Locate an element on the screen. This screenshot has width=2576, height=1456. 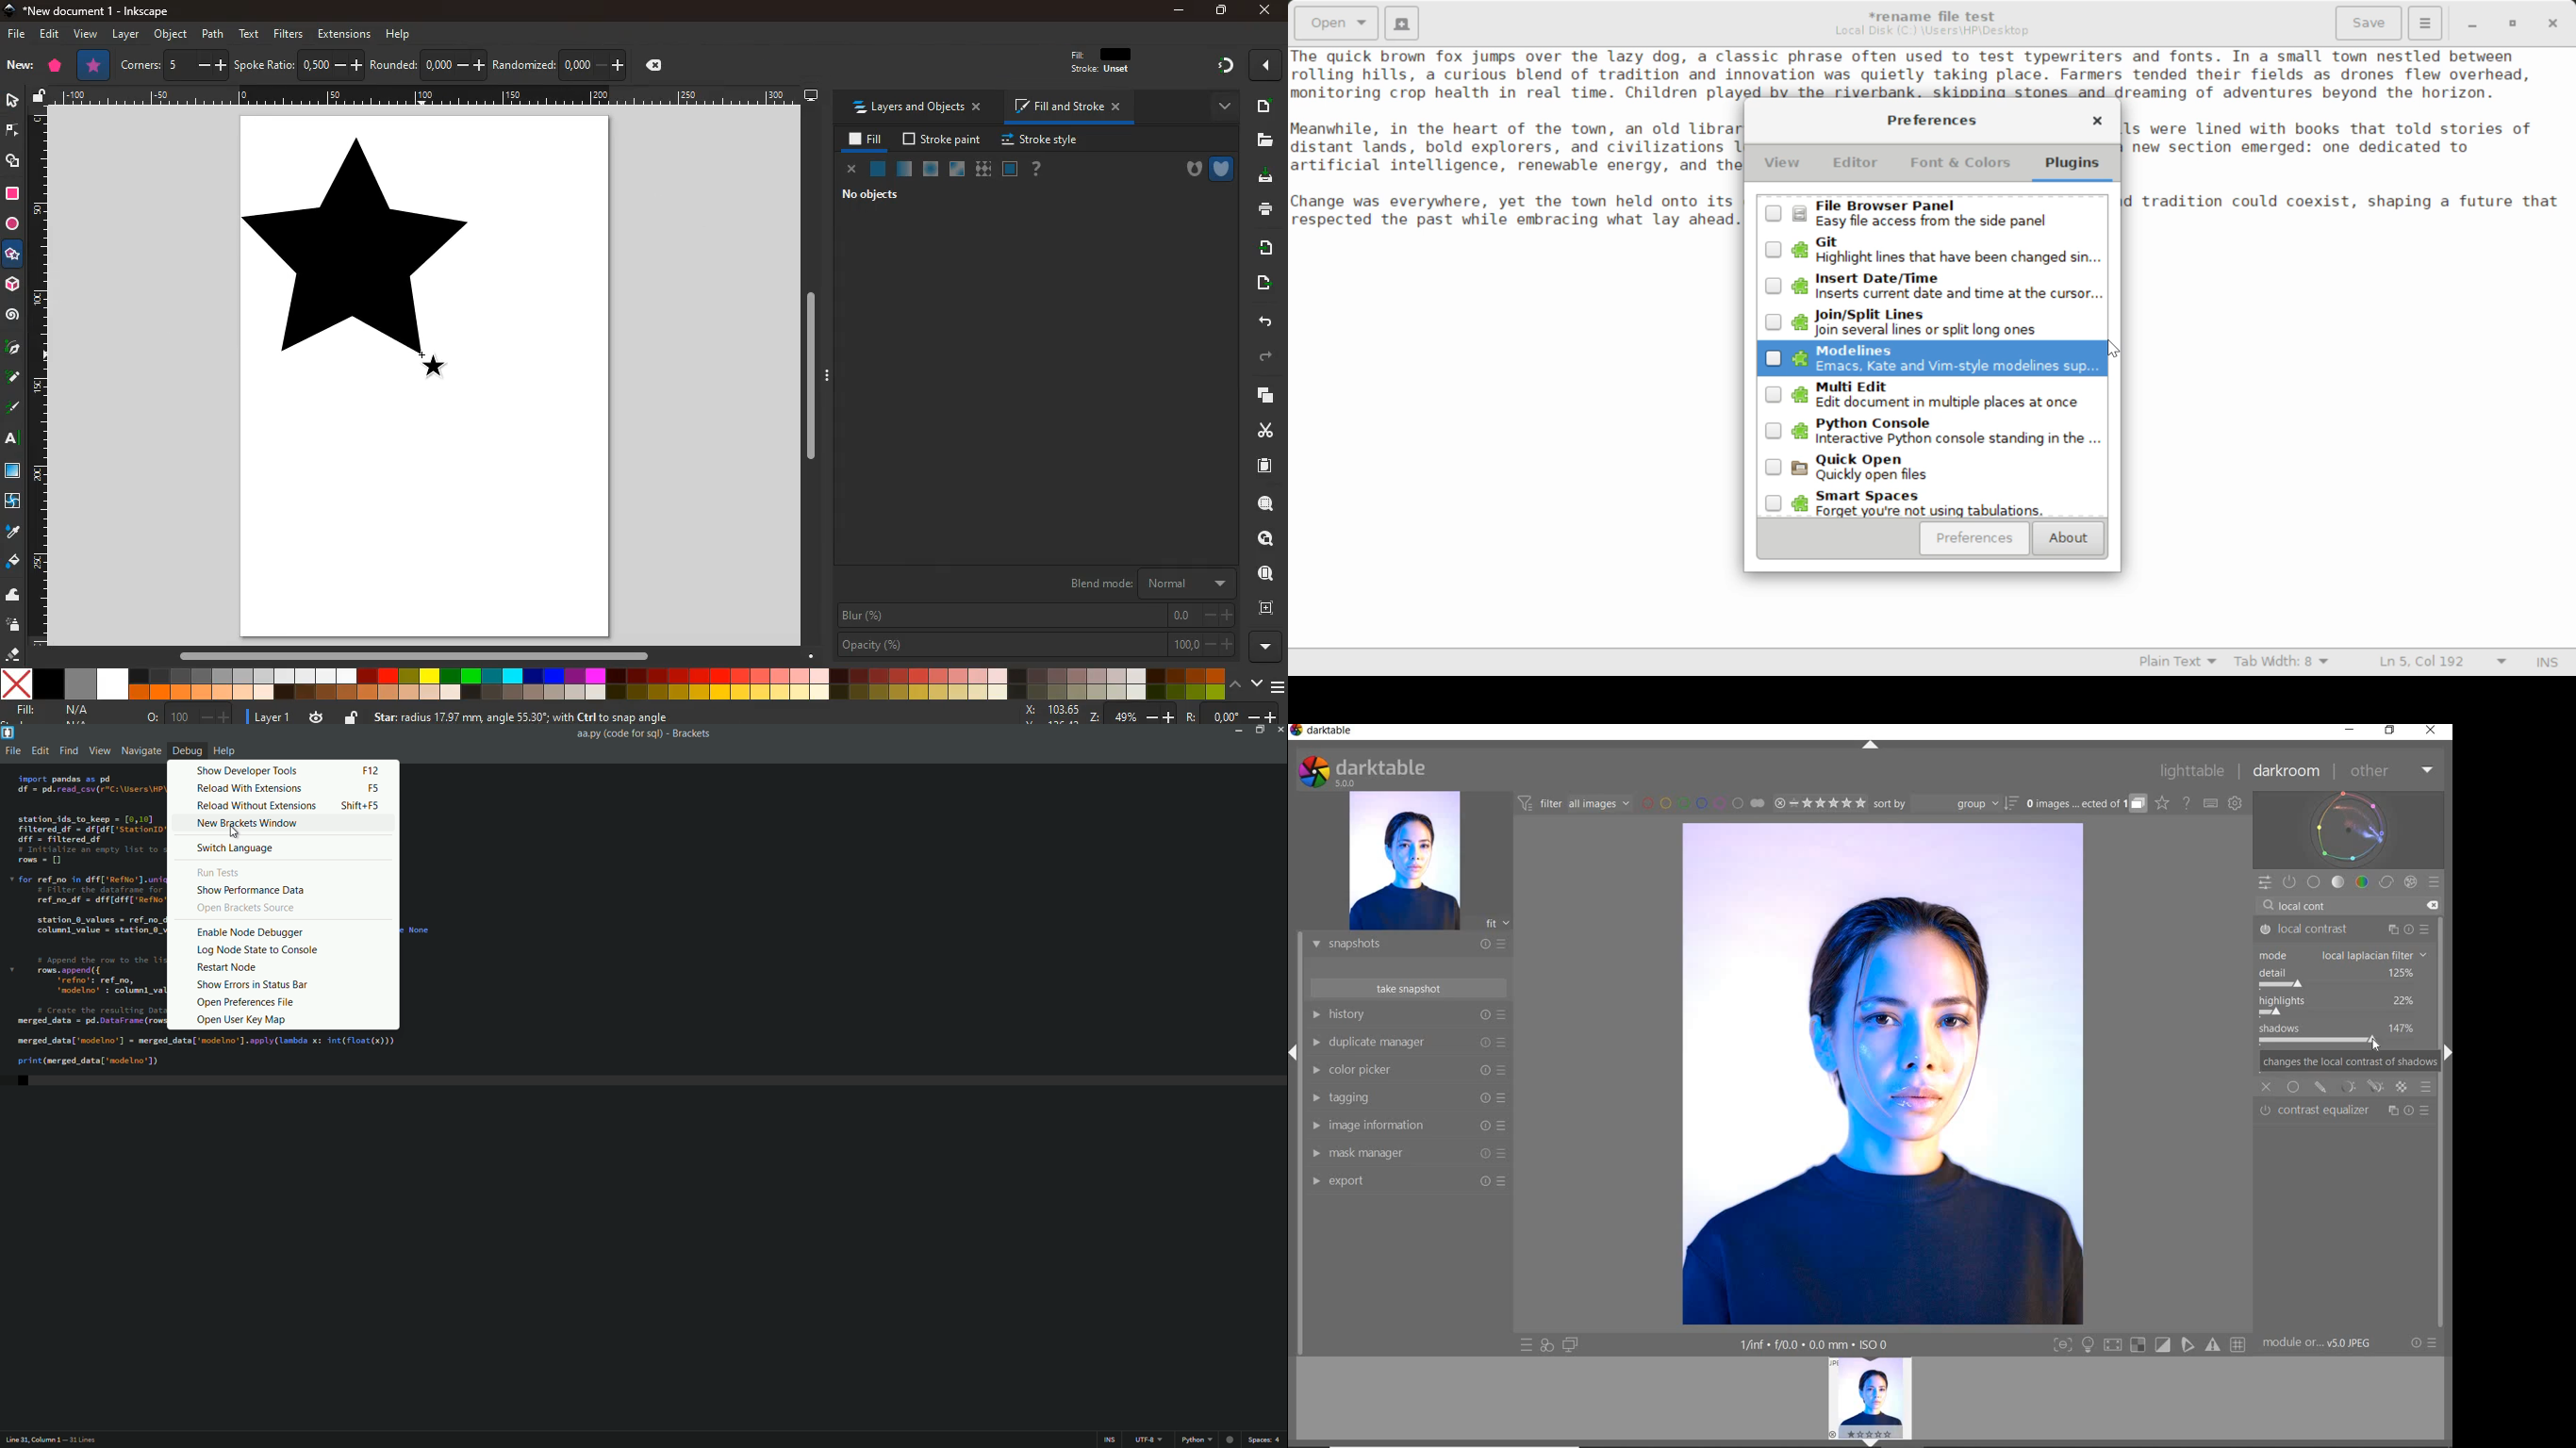
SELECTED IMAGE is located at coordinates (1882, 1071).